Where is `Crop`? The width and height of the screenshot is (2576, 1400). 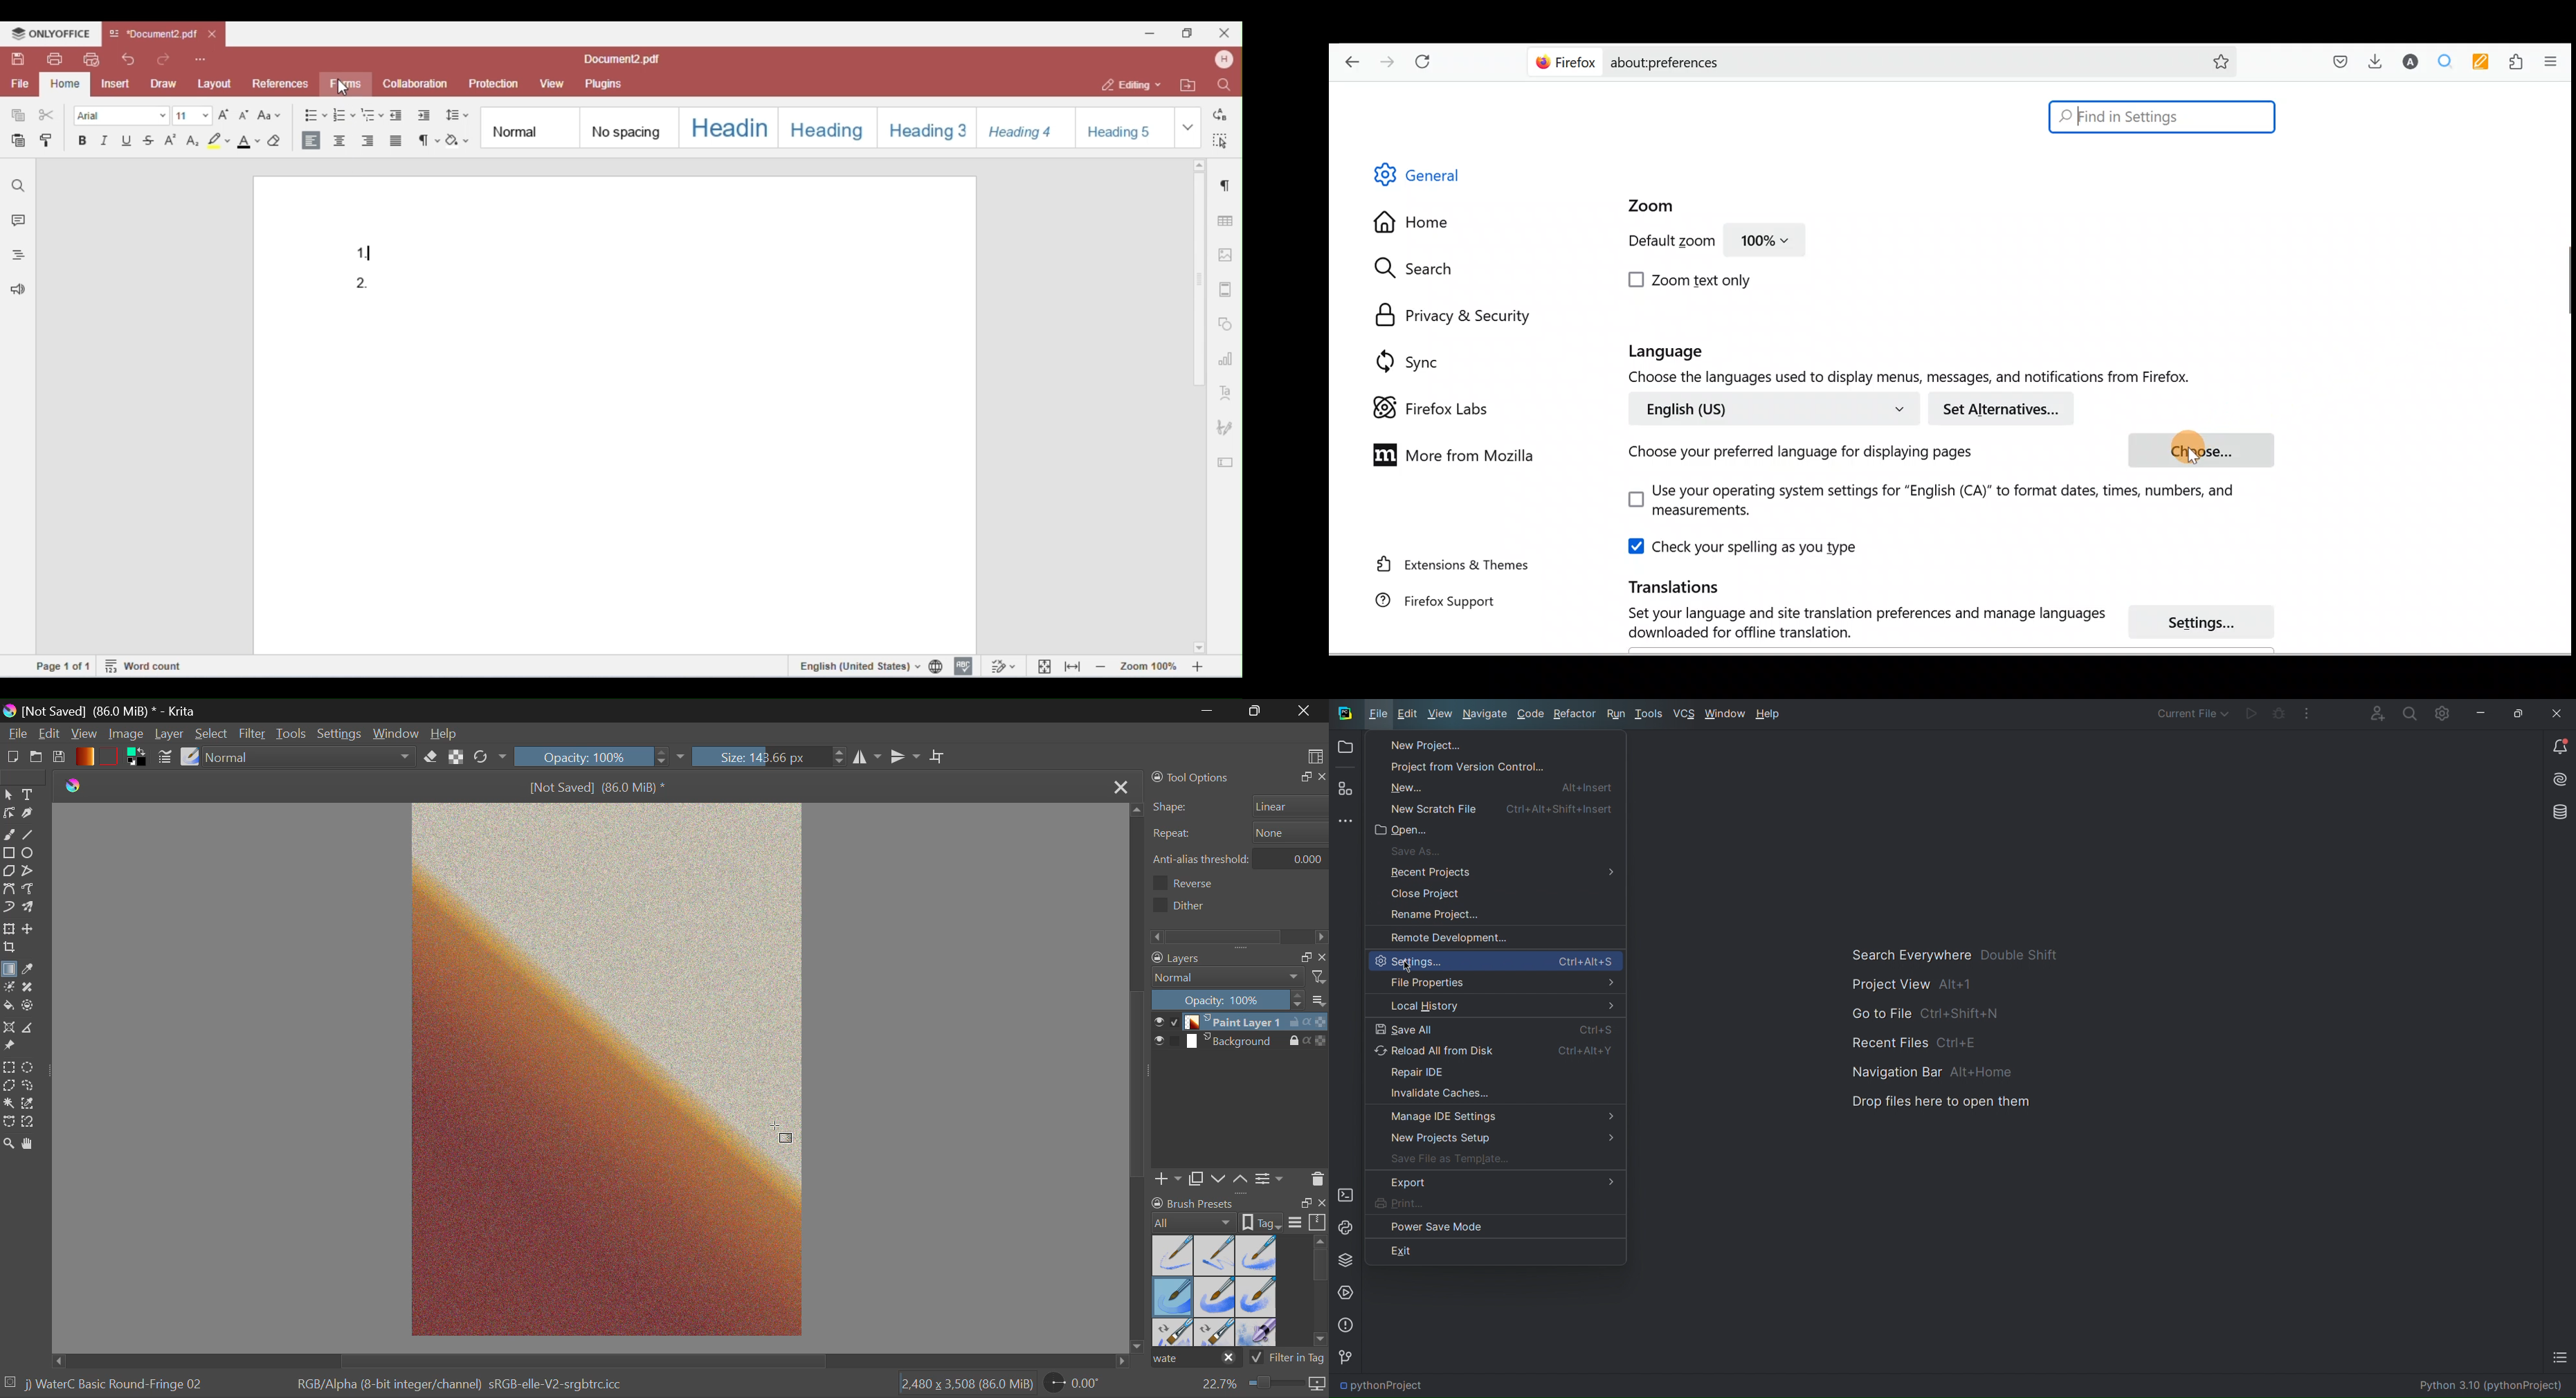 Crop is located at coordinates (9, 949).